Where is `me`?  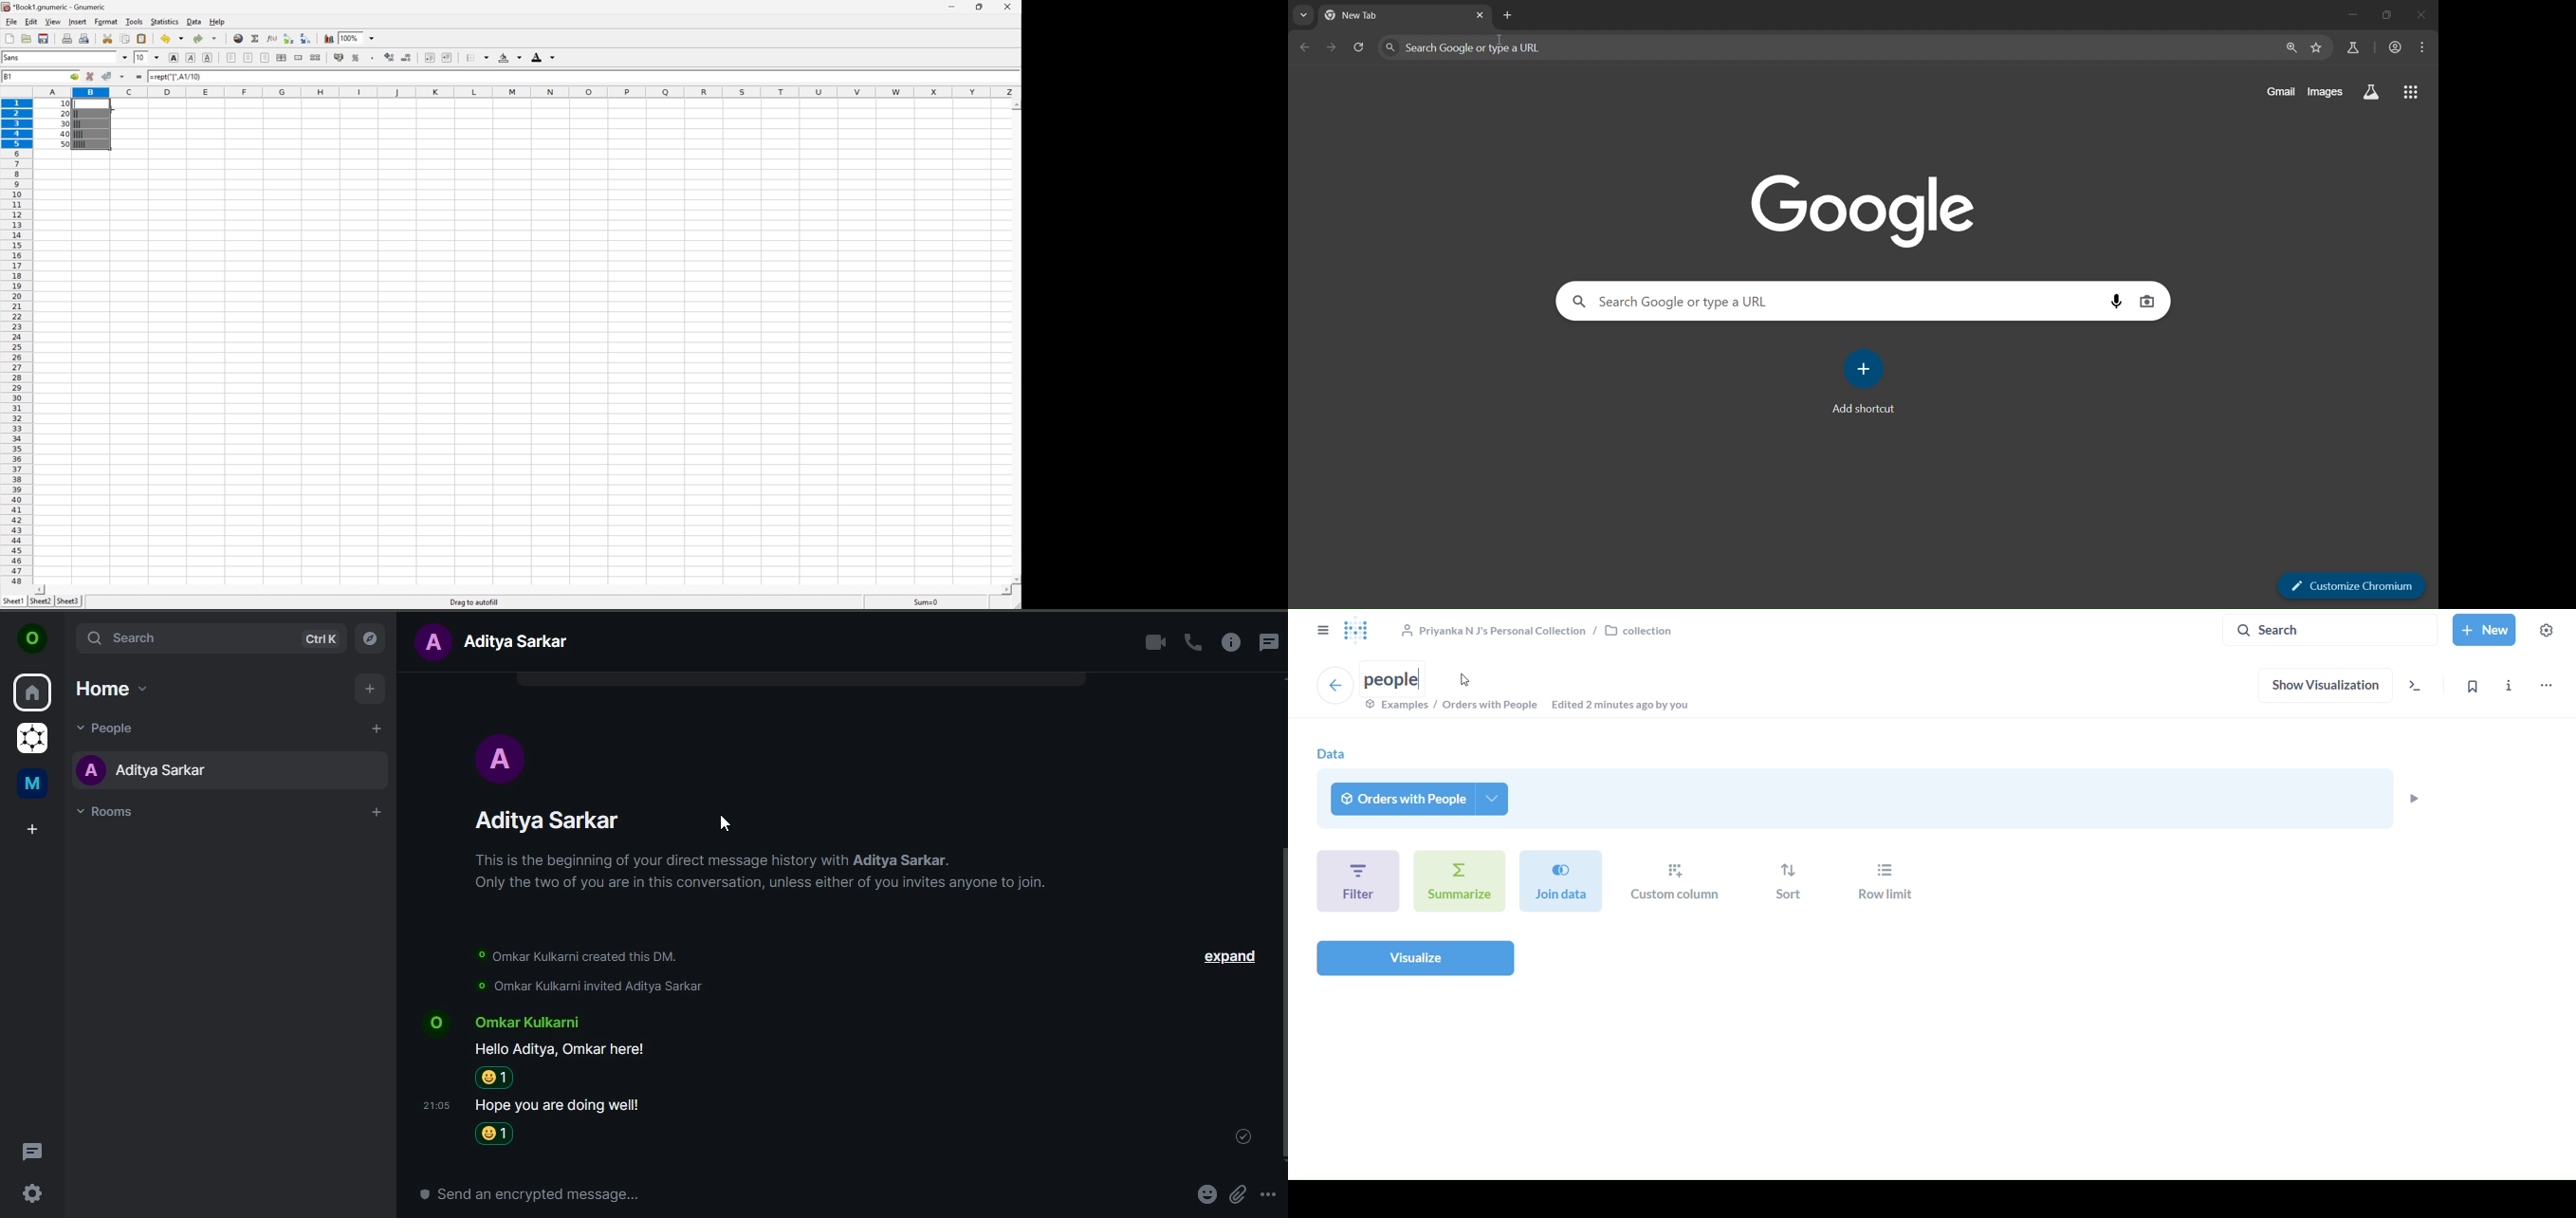 me is located at coordinates (30, 784).